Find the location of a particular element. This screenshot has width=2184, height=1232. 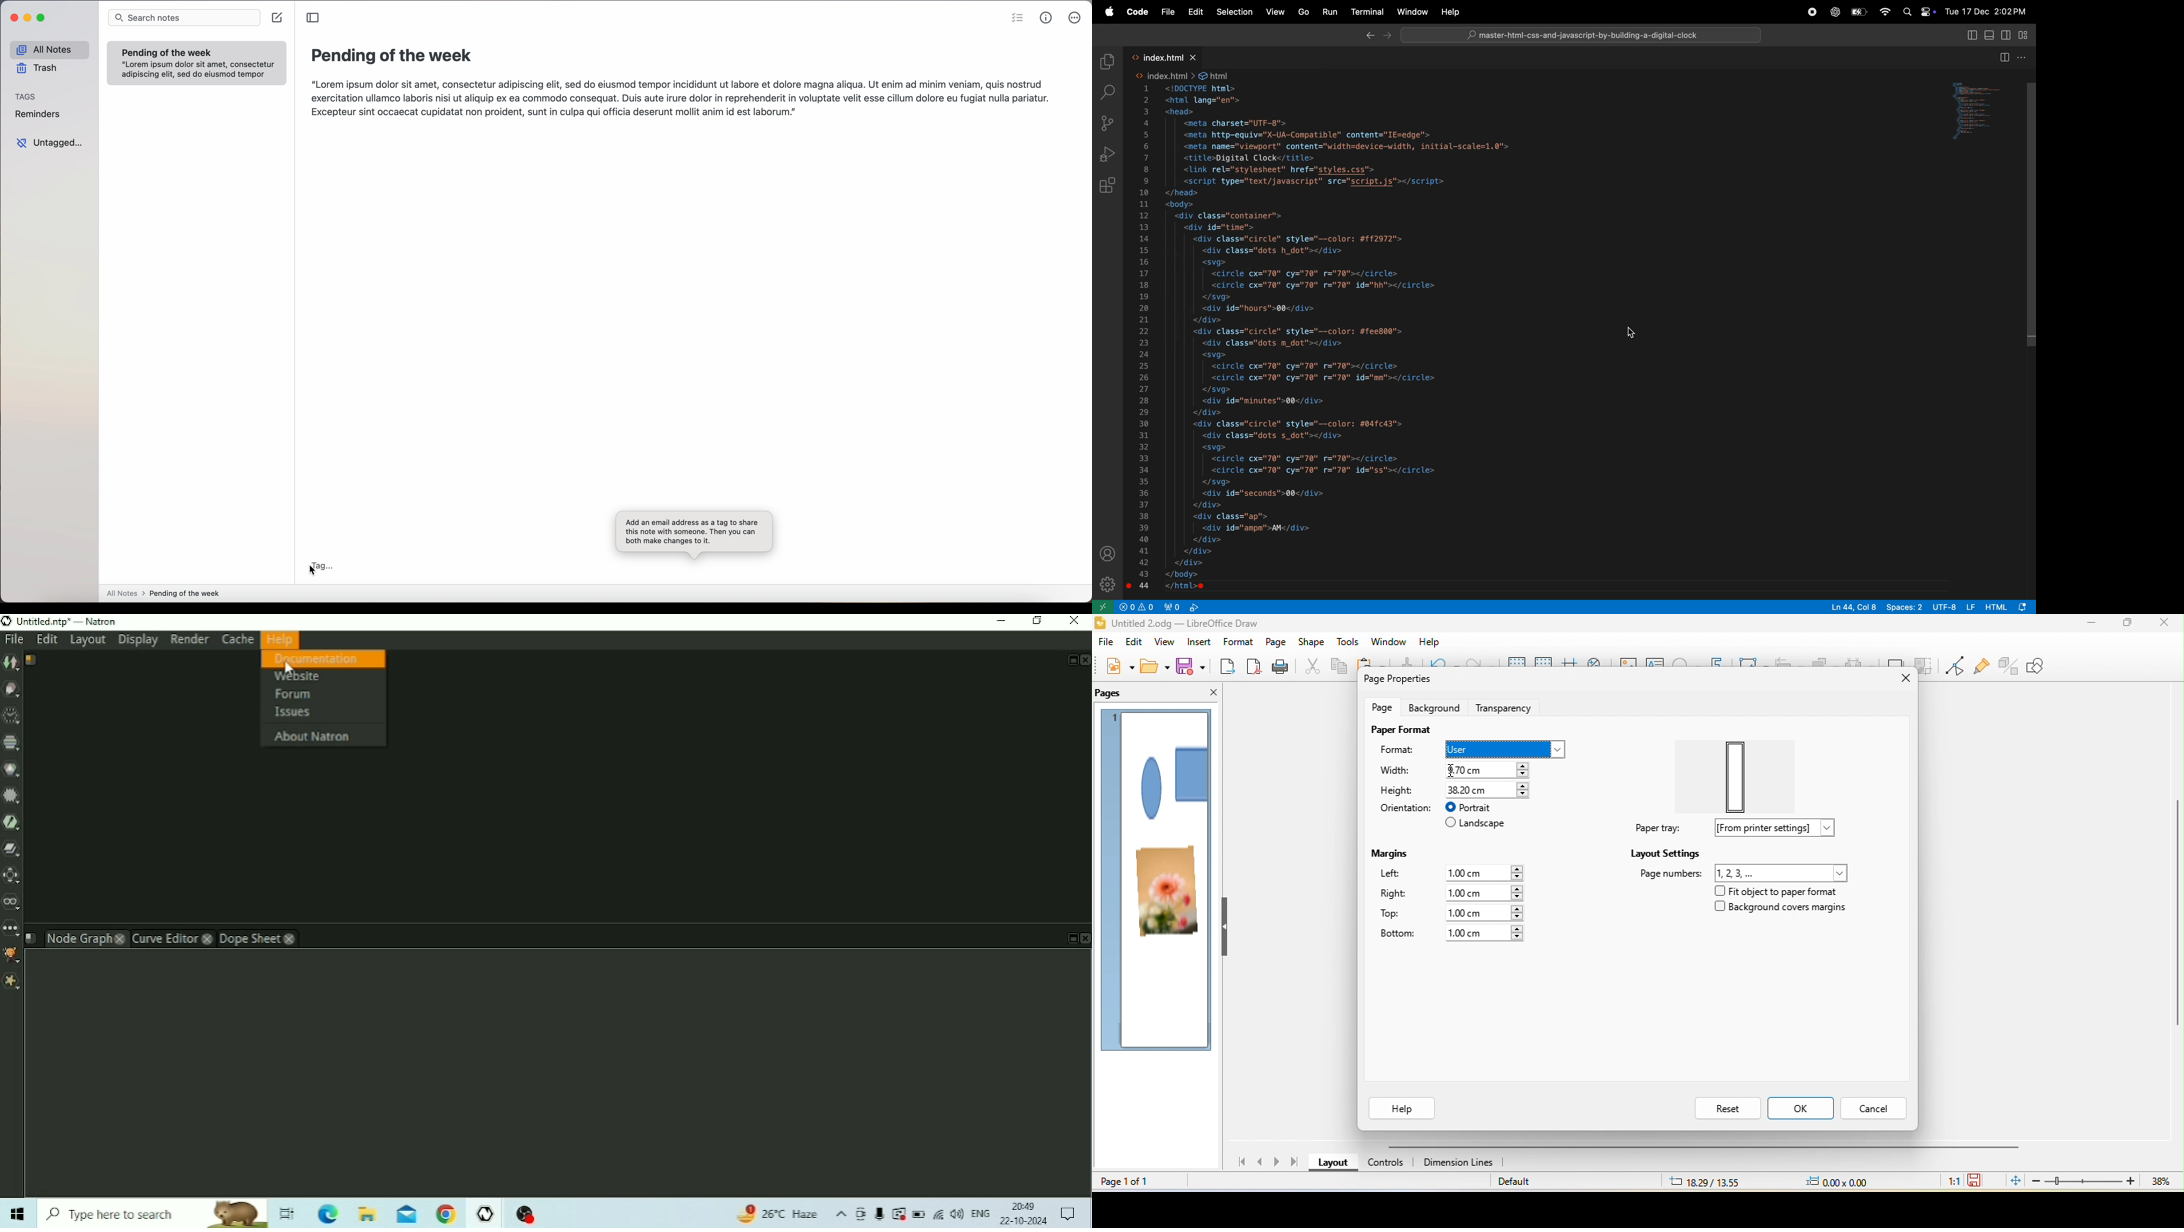

fit page to current window is located at coordinates (2013, 1182).